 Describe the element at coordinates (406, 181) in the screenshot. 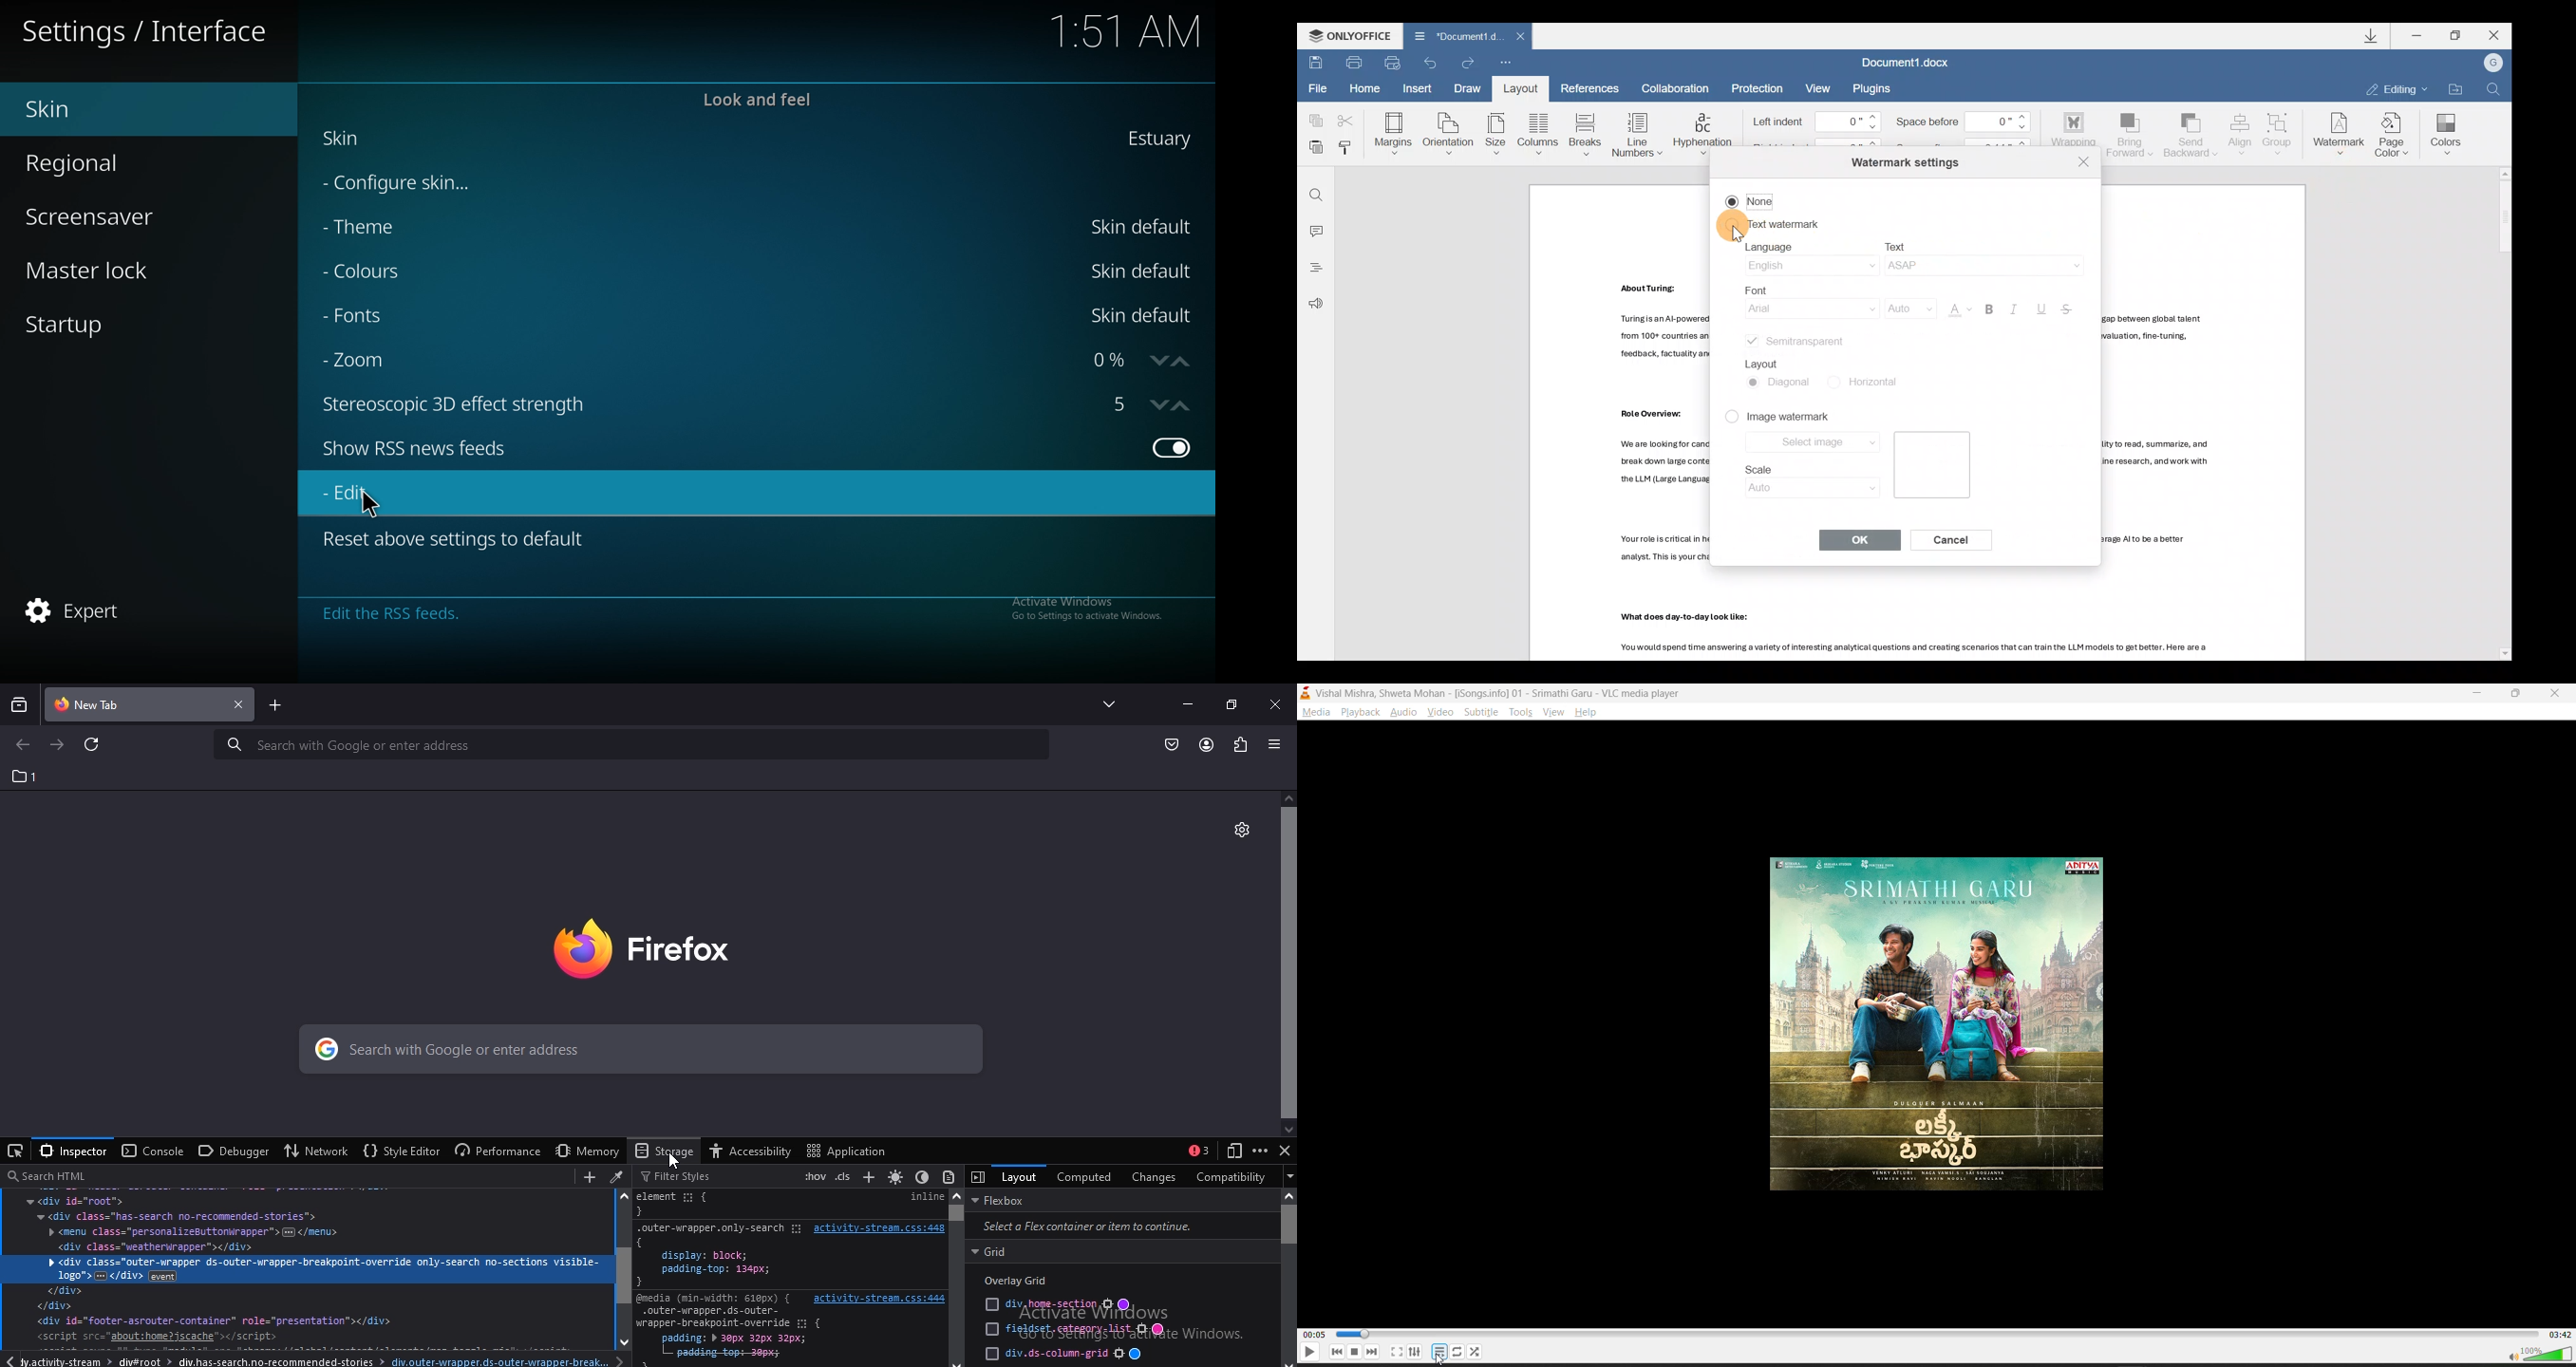

I see `configure skin` at that location.